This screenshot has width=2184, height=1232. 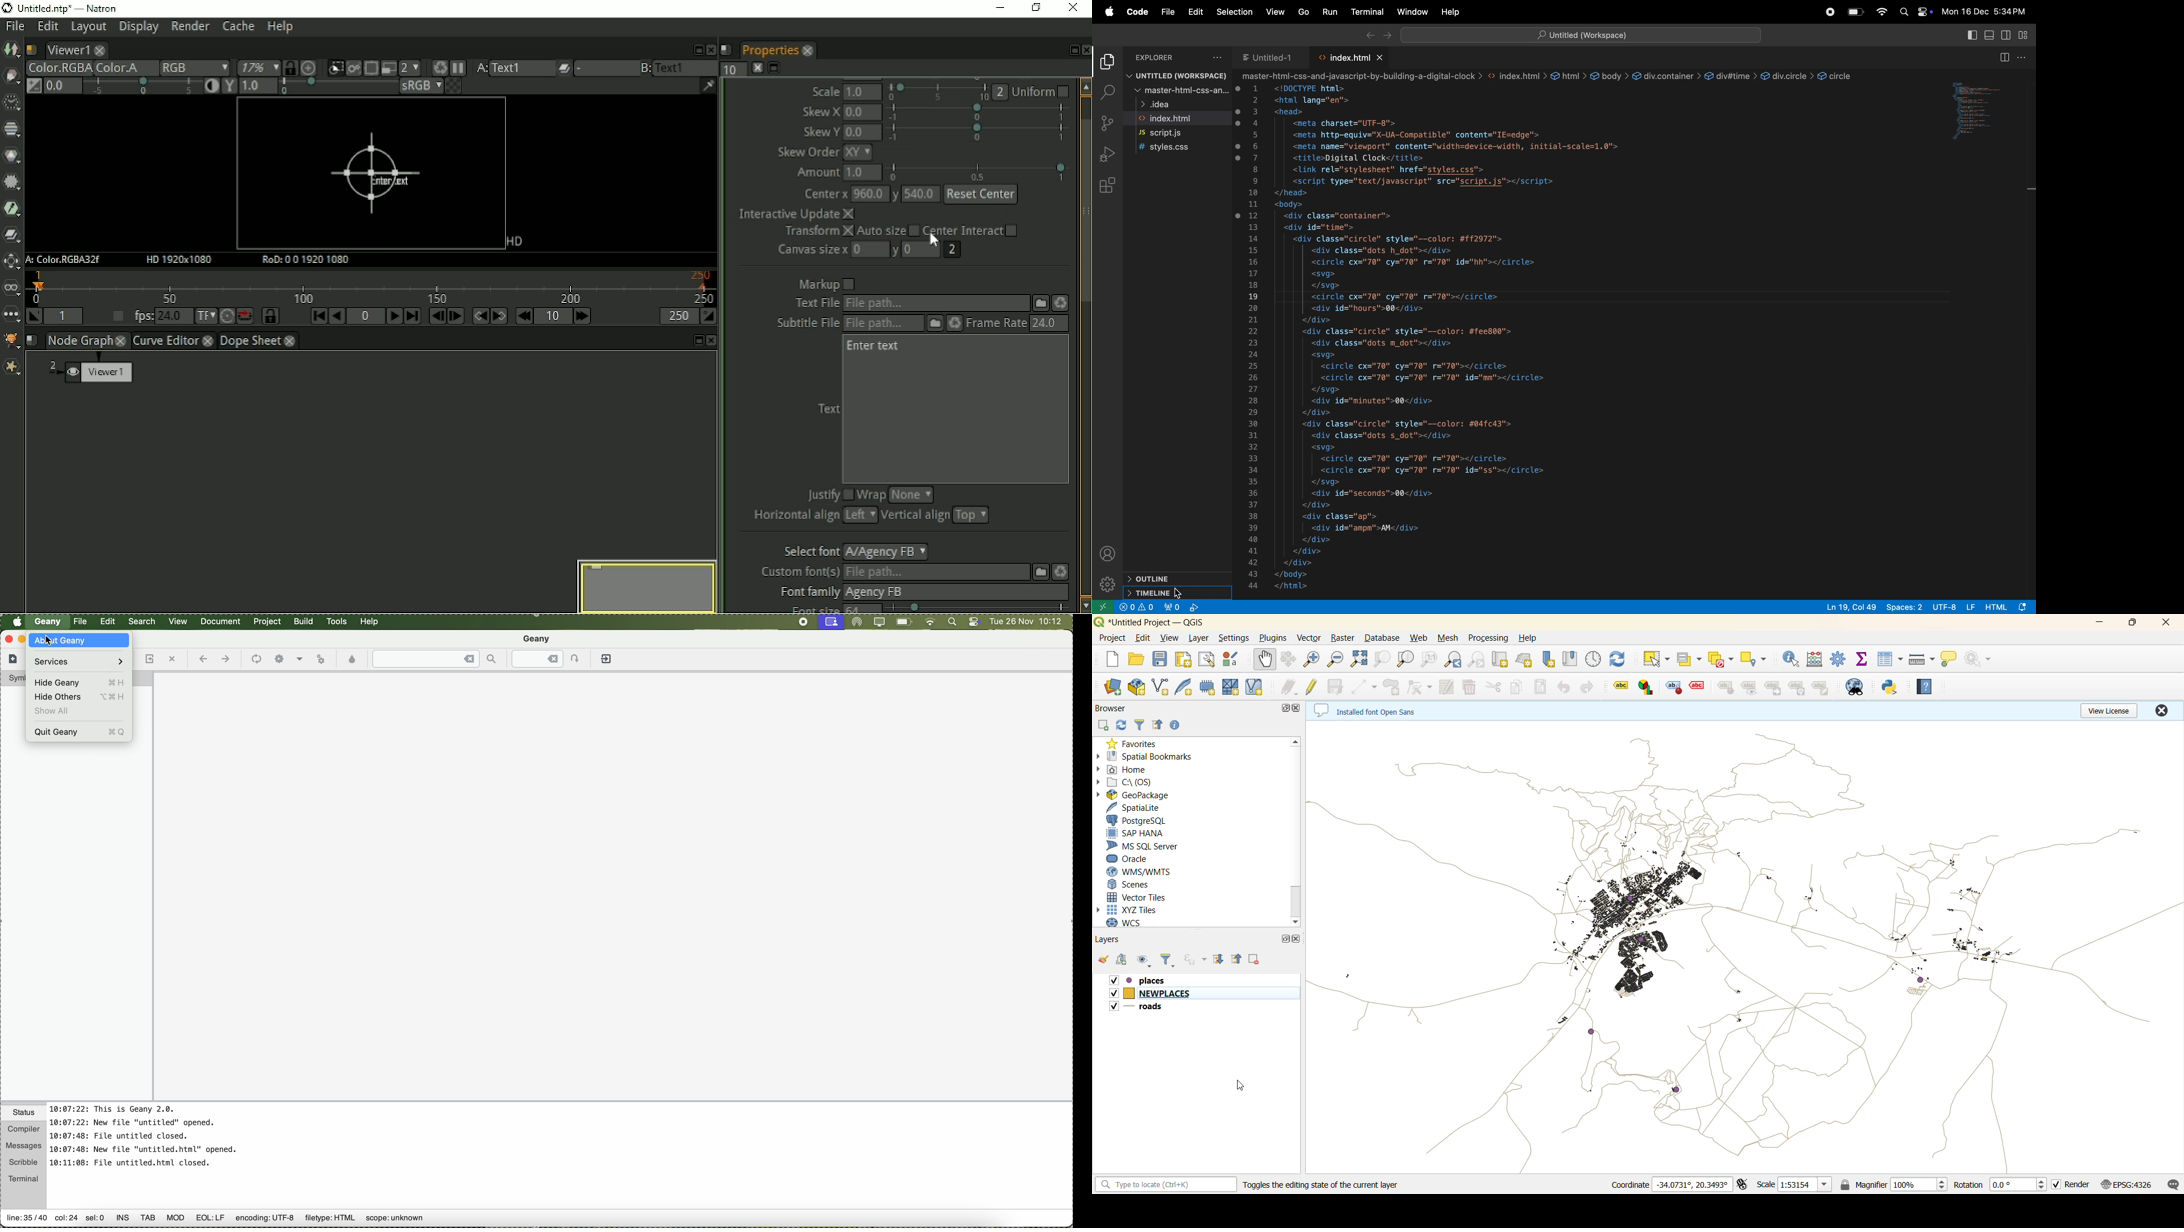 I want to click on Window, so click(x=1413, y=11).